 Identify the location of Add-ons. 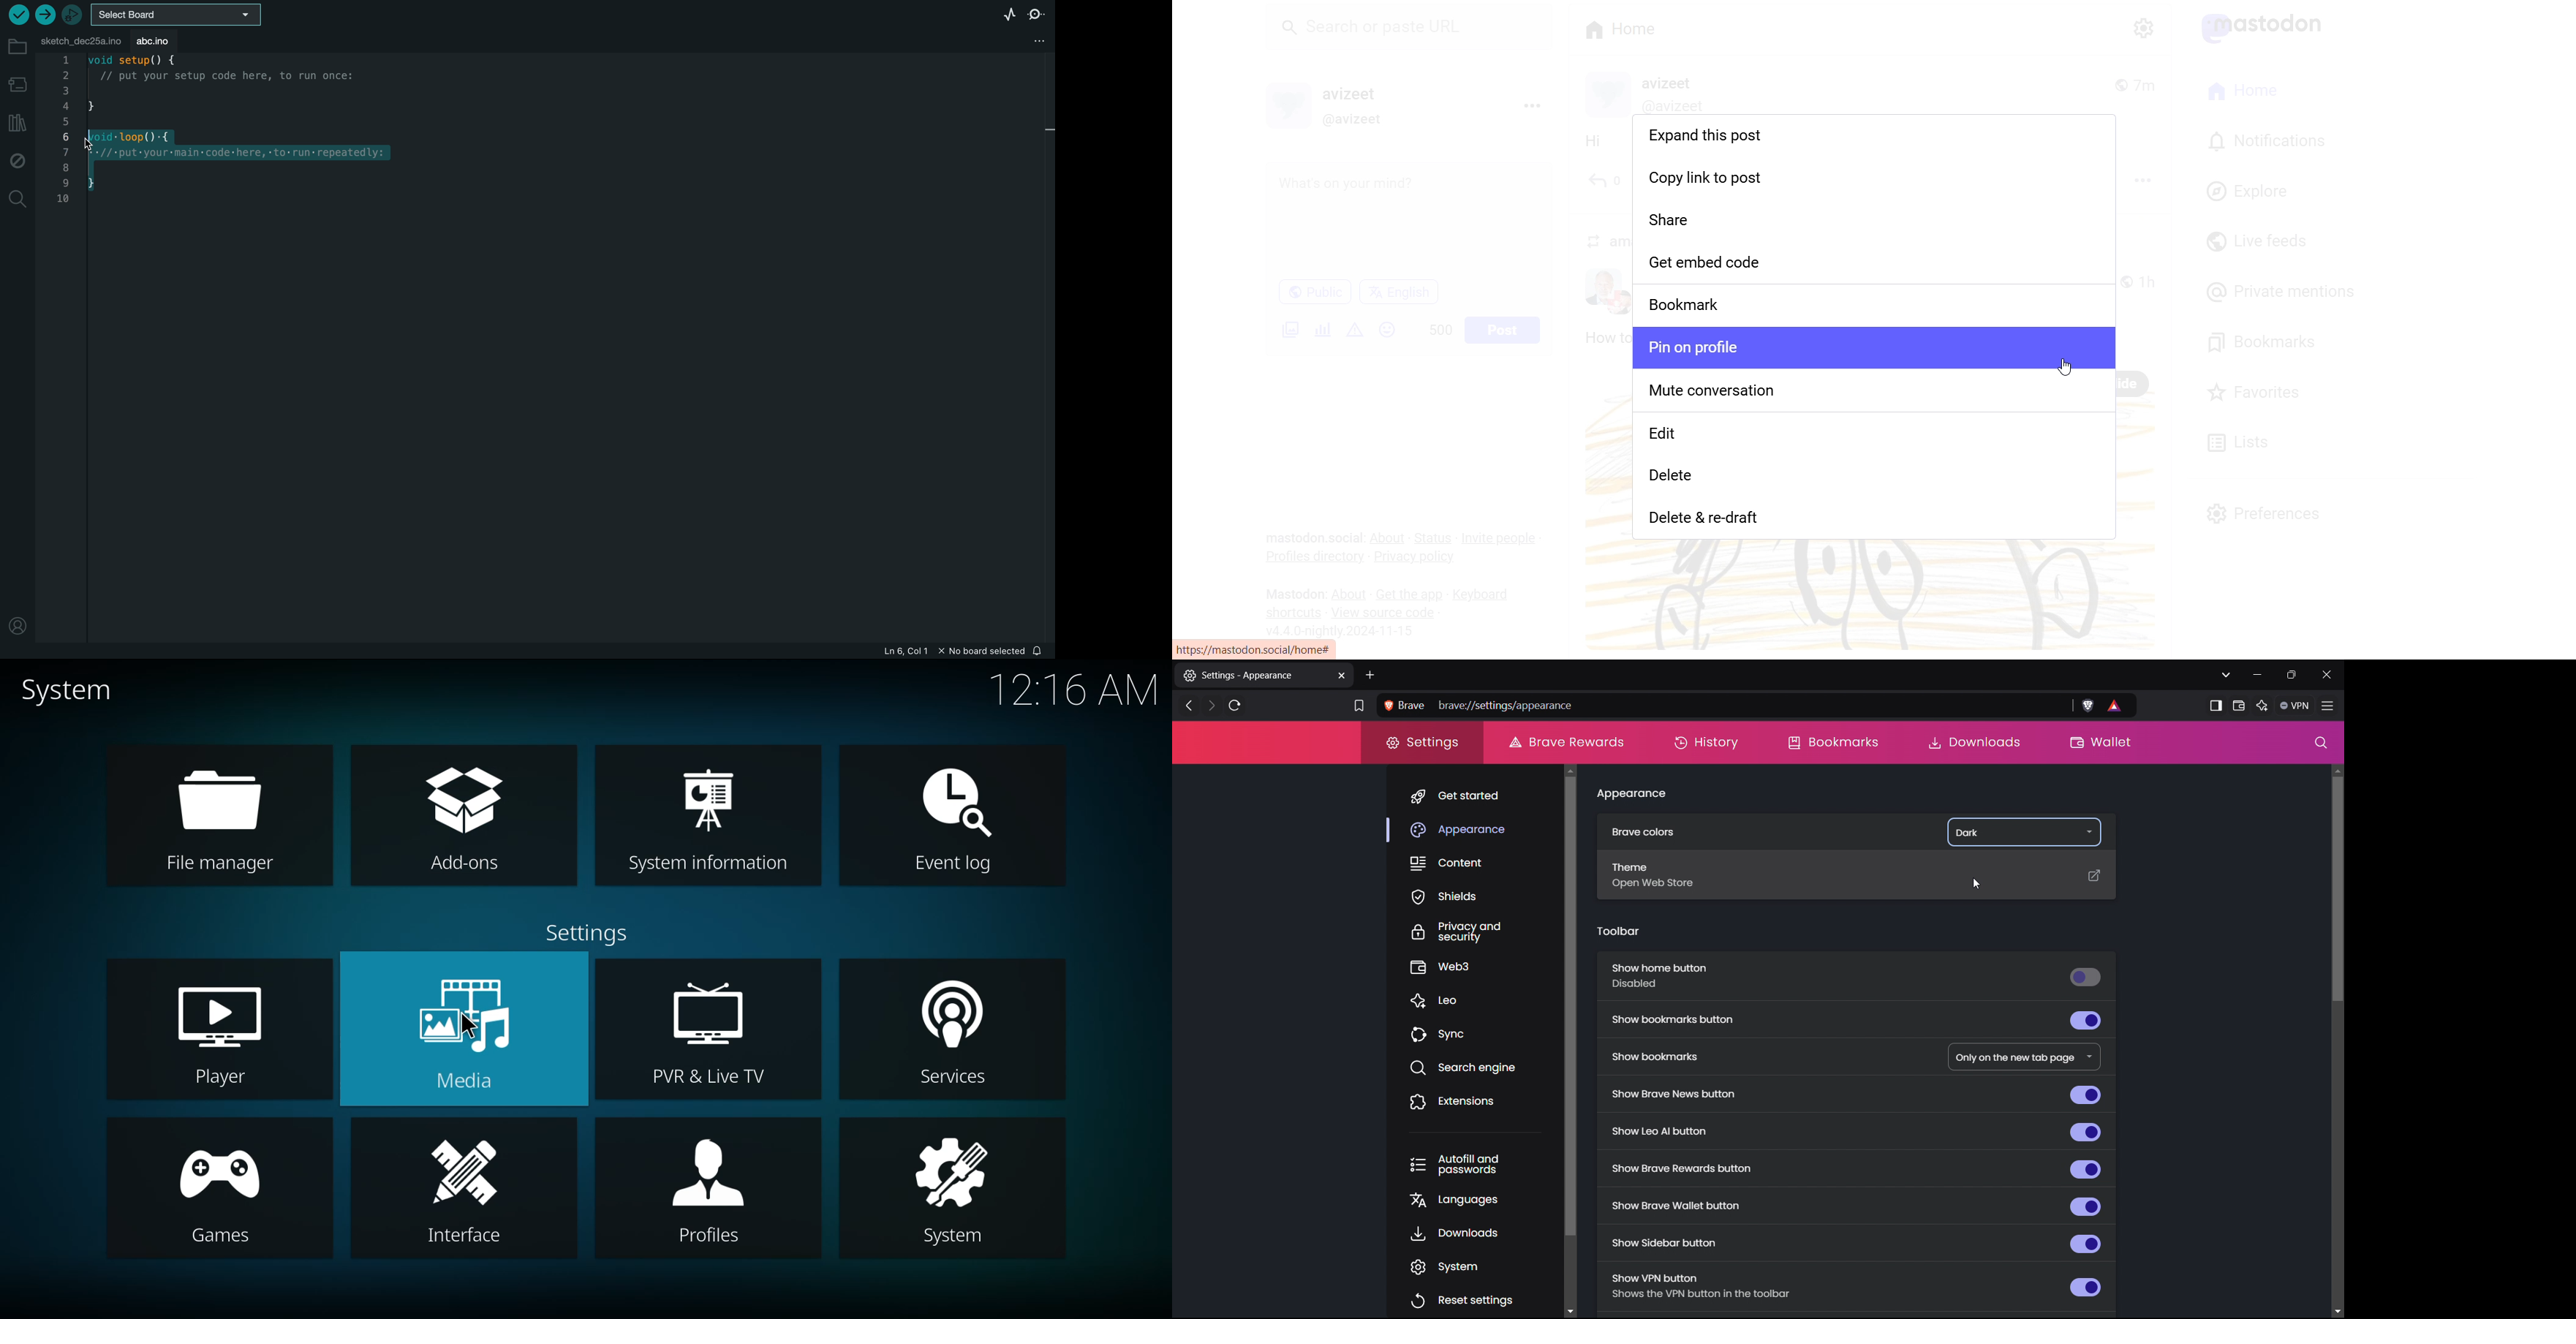
(460, 865).